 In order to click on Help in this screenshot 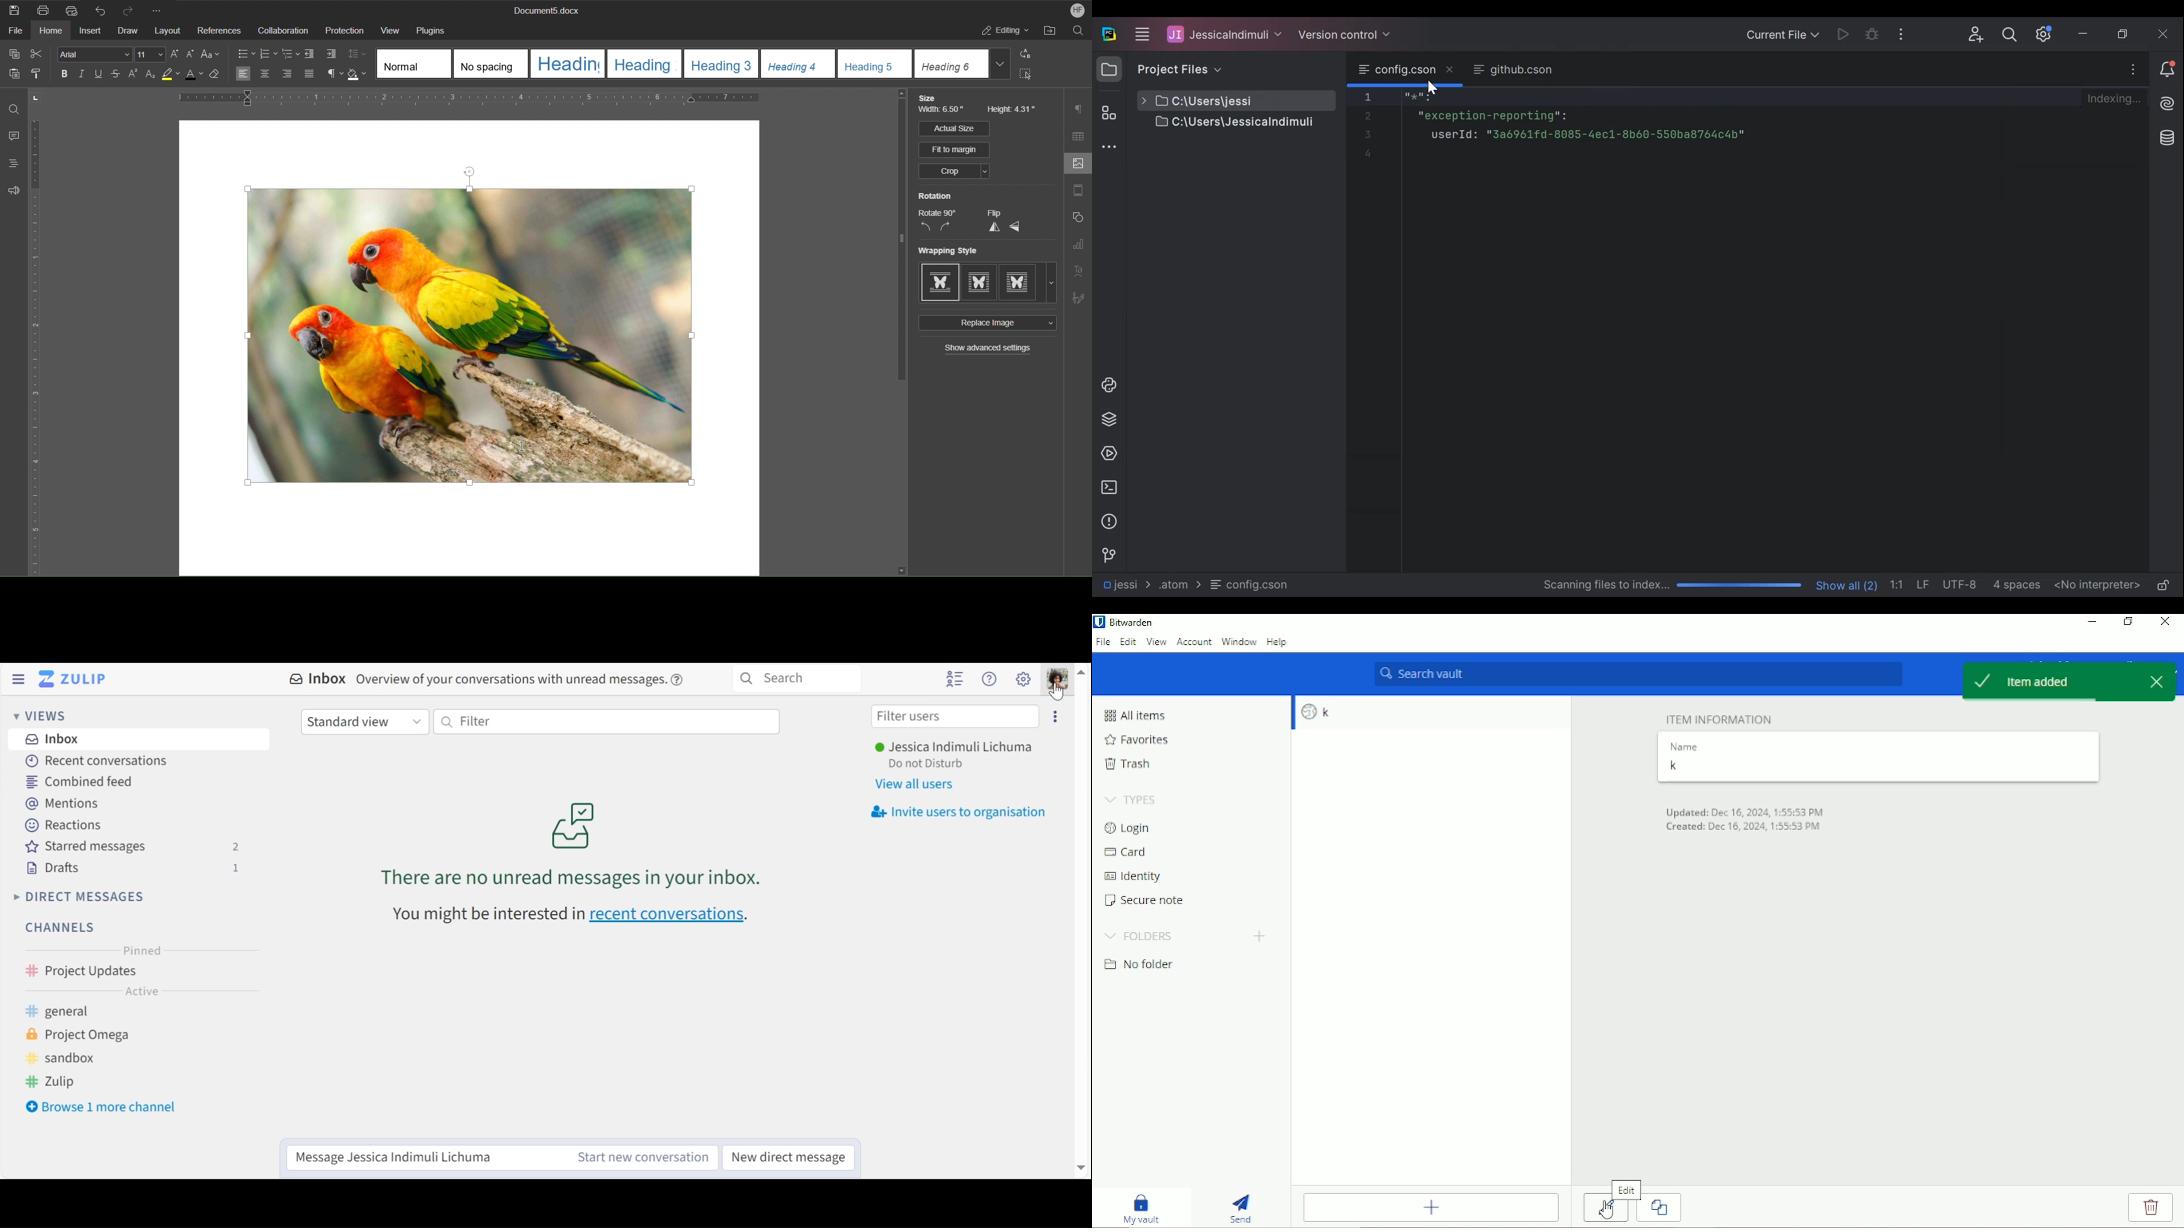, I will do `click(1276, 641)`.